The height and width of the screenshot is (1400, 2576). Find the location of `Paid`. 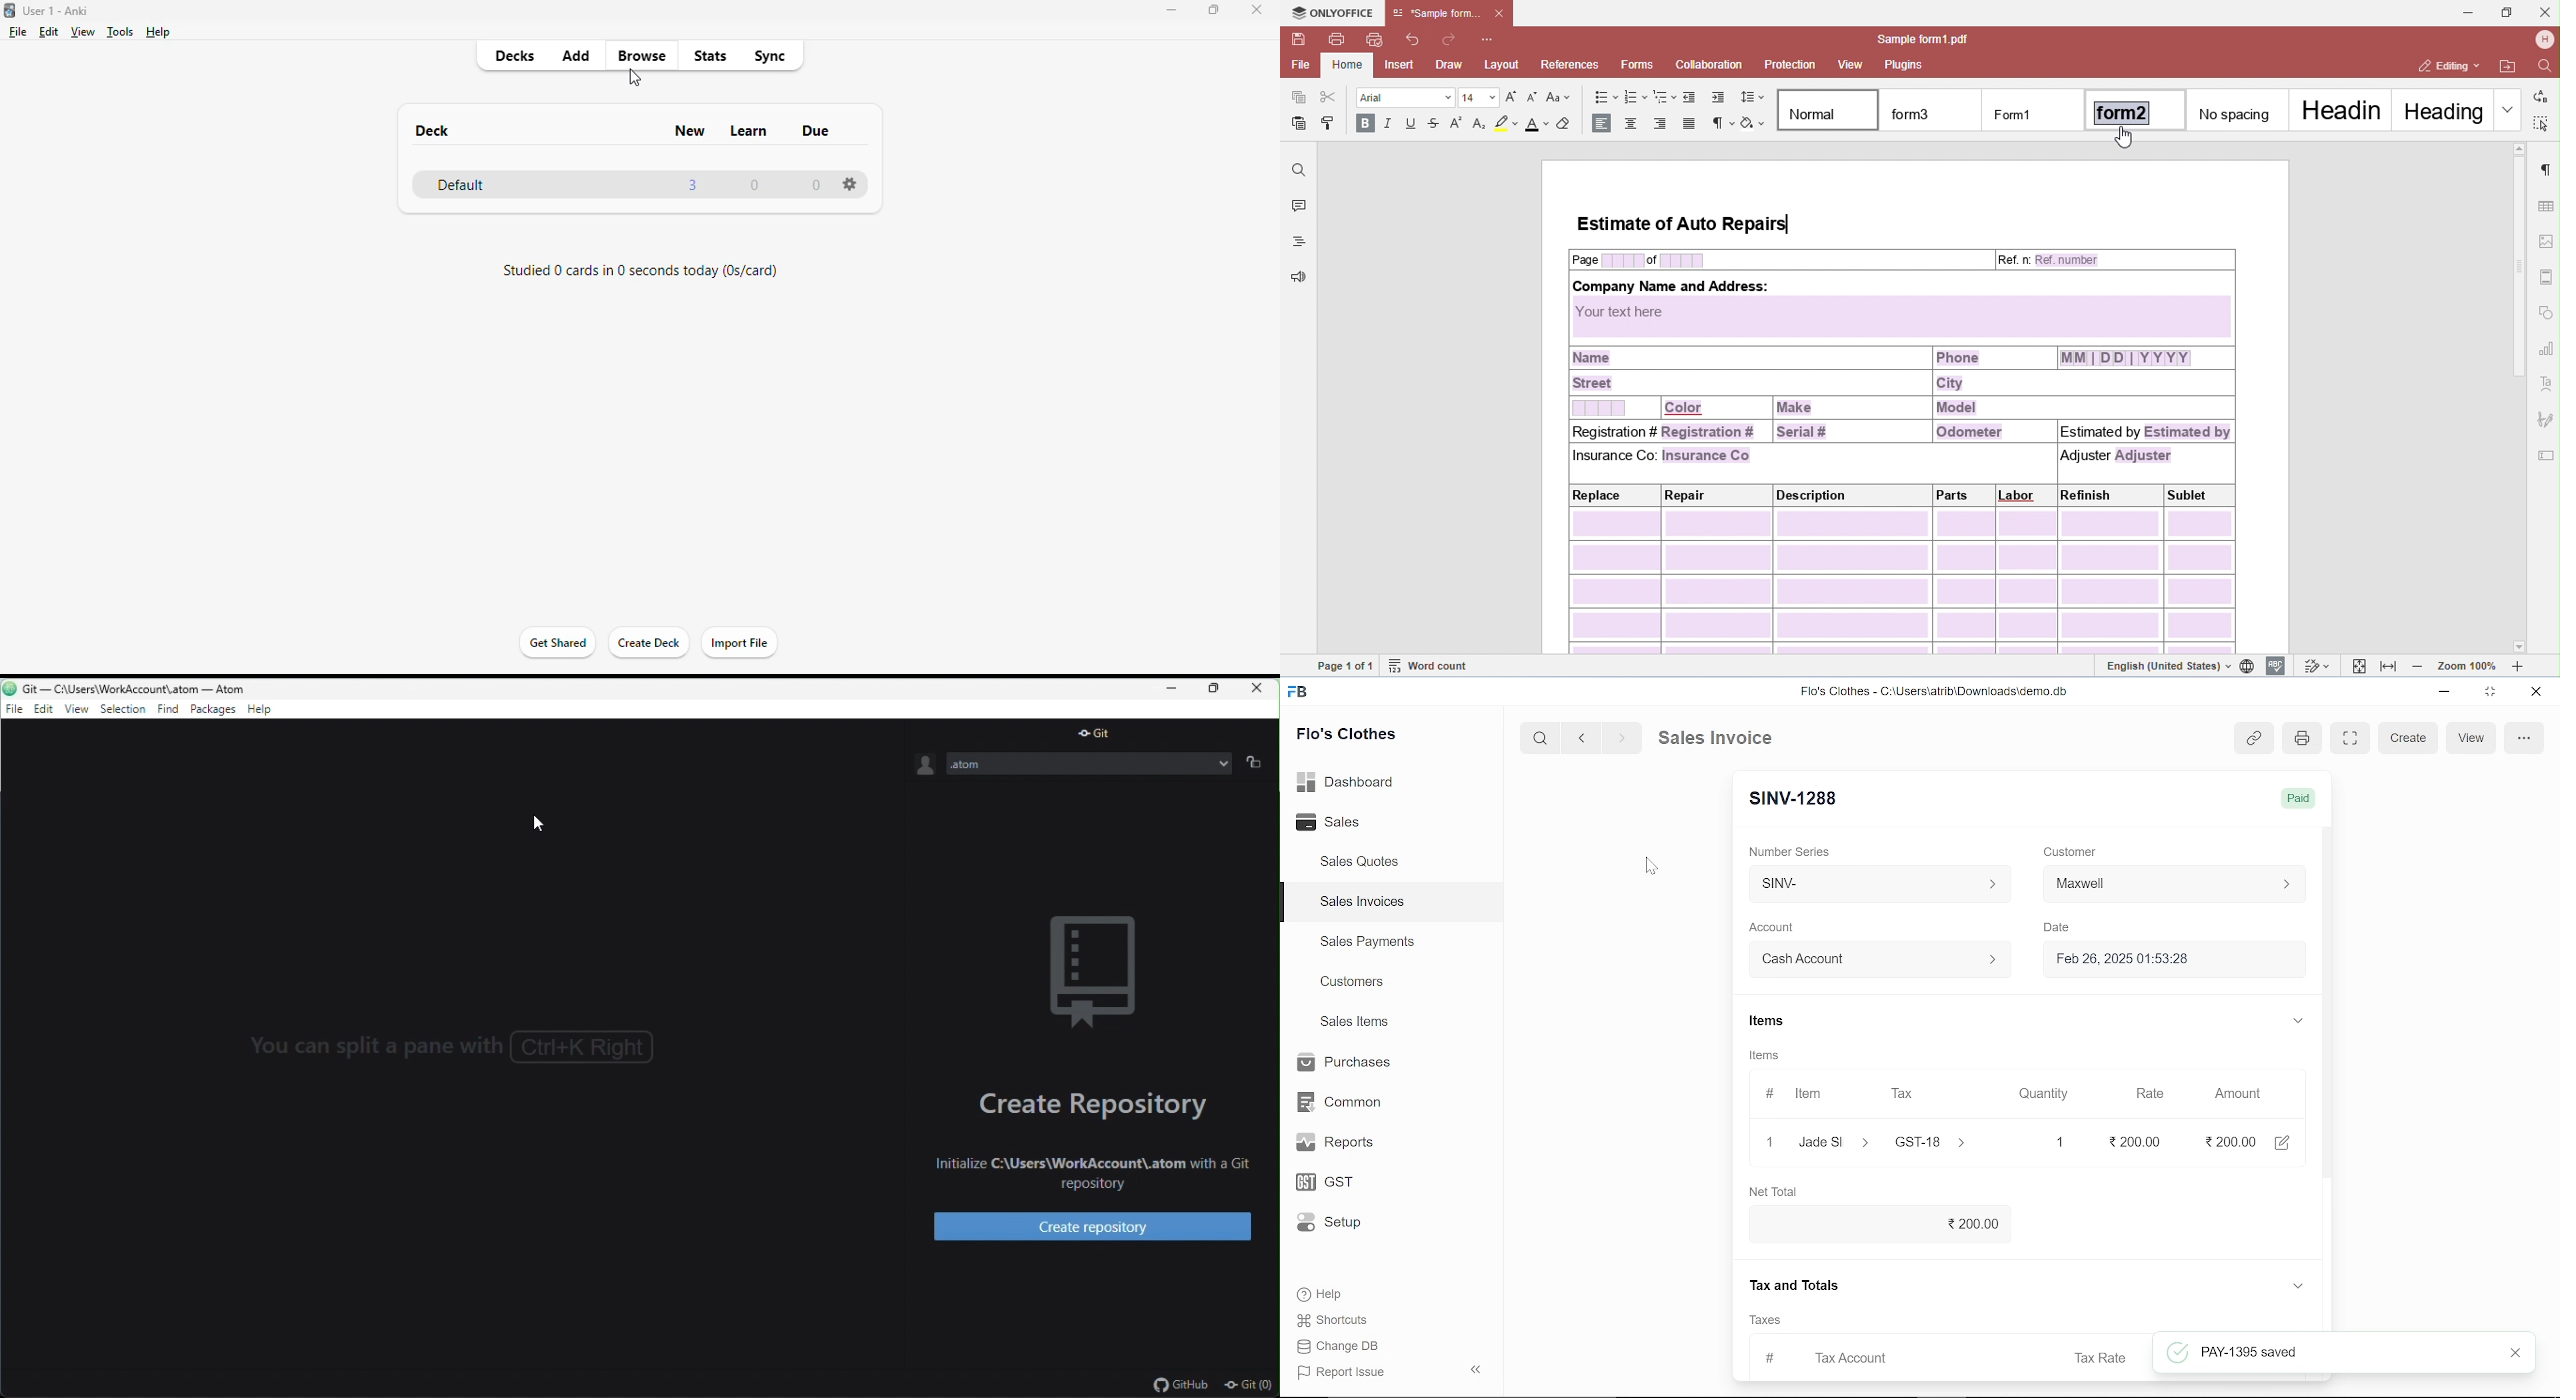

Paid is located at coordinates (2297, 798).